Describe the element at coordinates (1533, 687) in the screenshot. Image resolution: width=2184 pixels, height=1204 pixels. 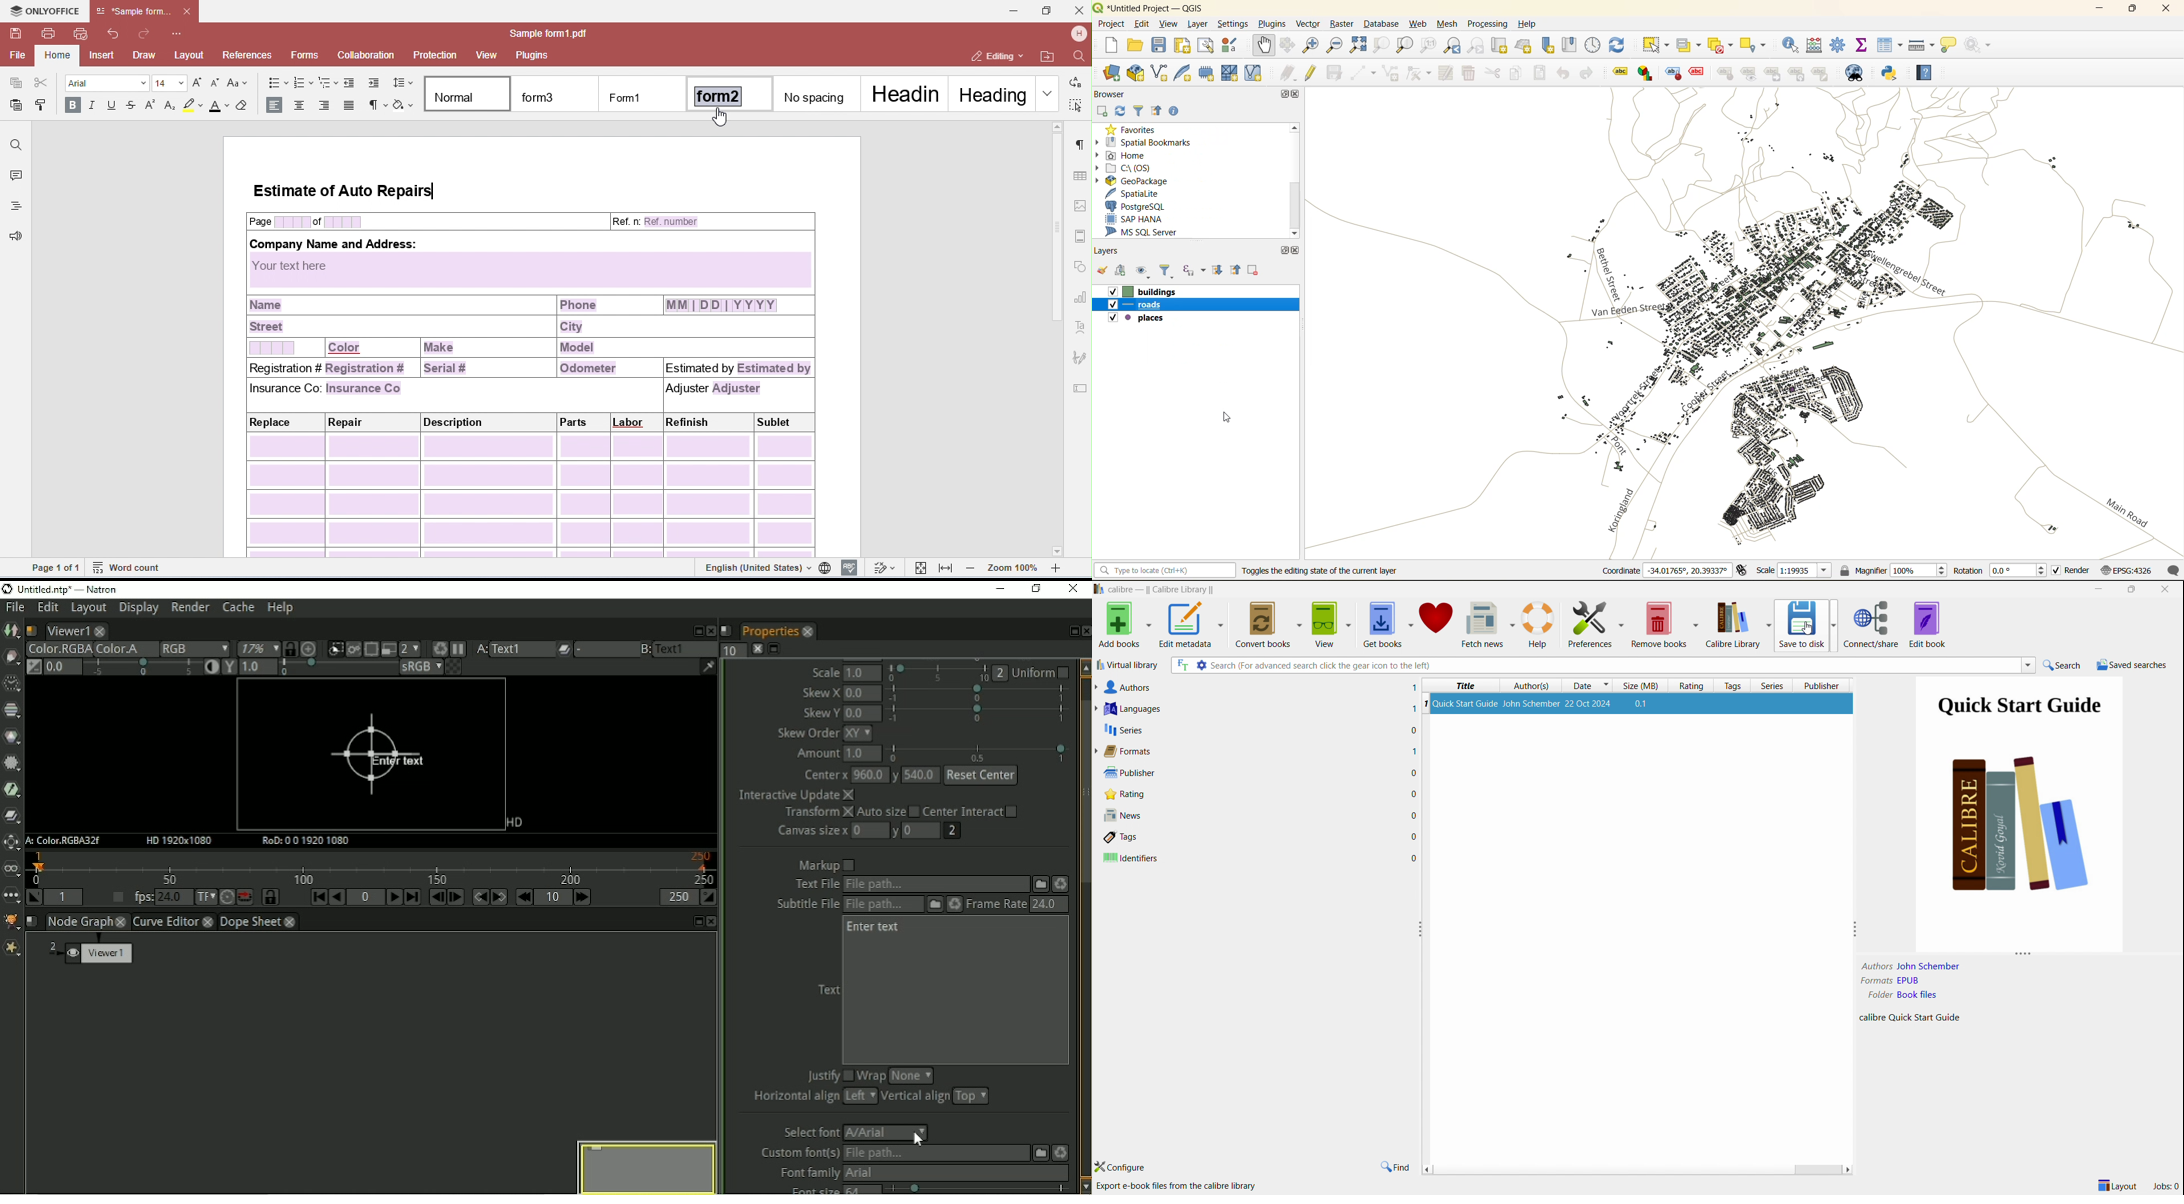
I see `Author(s)` at that location.